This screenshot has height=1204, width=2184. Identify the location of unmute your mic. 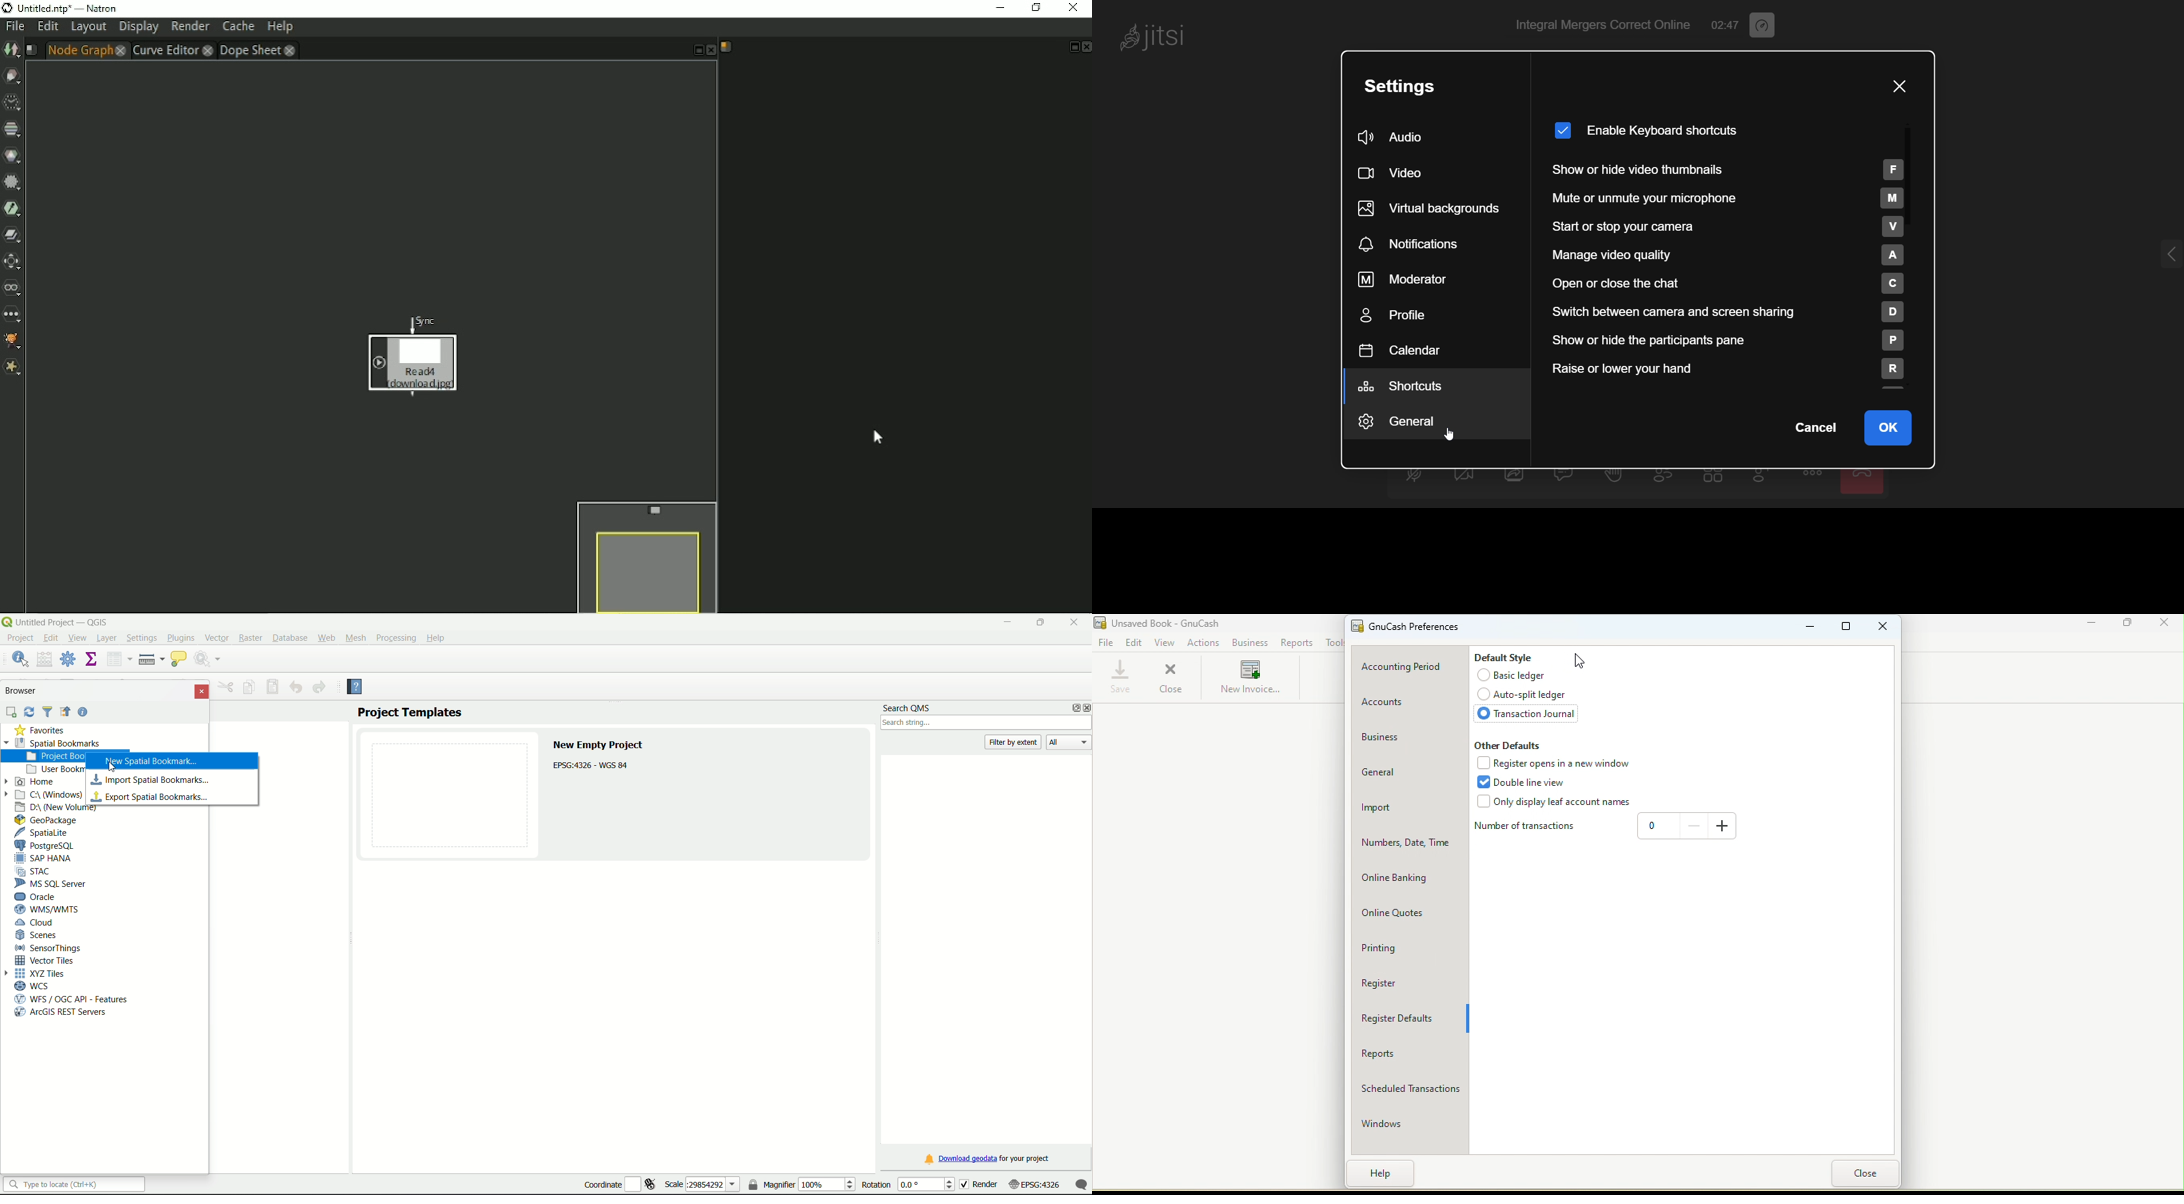
(1410, 474).